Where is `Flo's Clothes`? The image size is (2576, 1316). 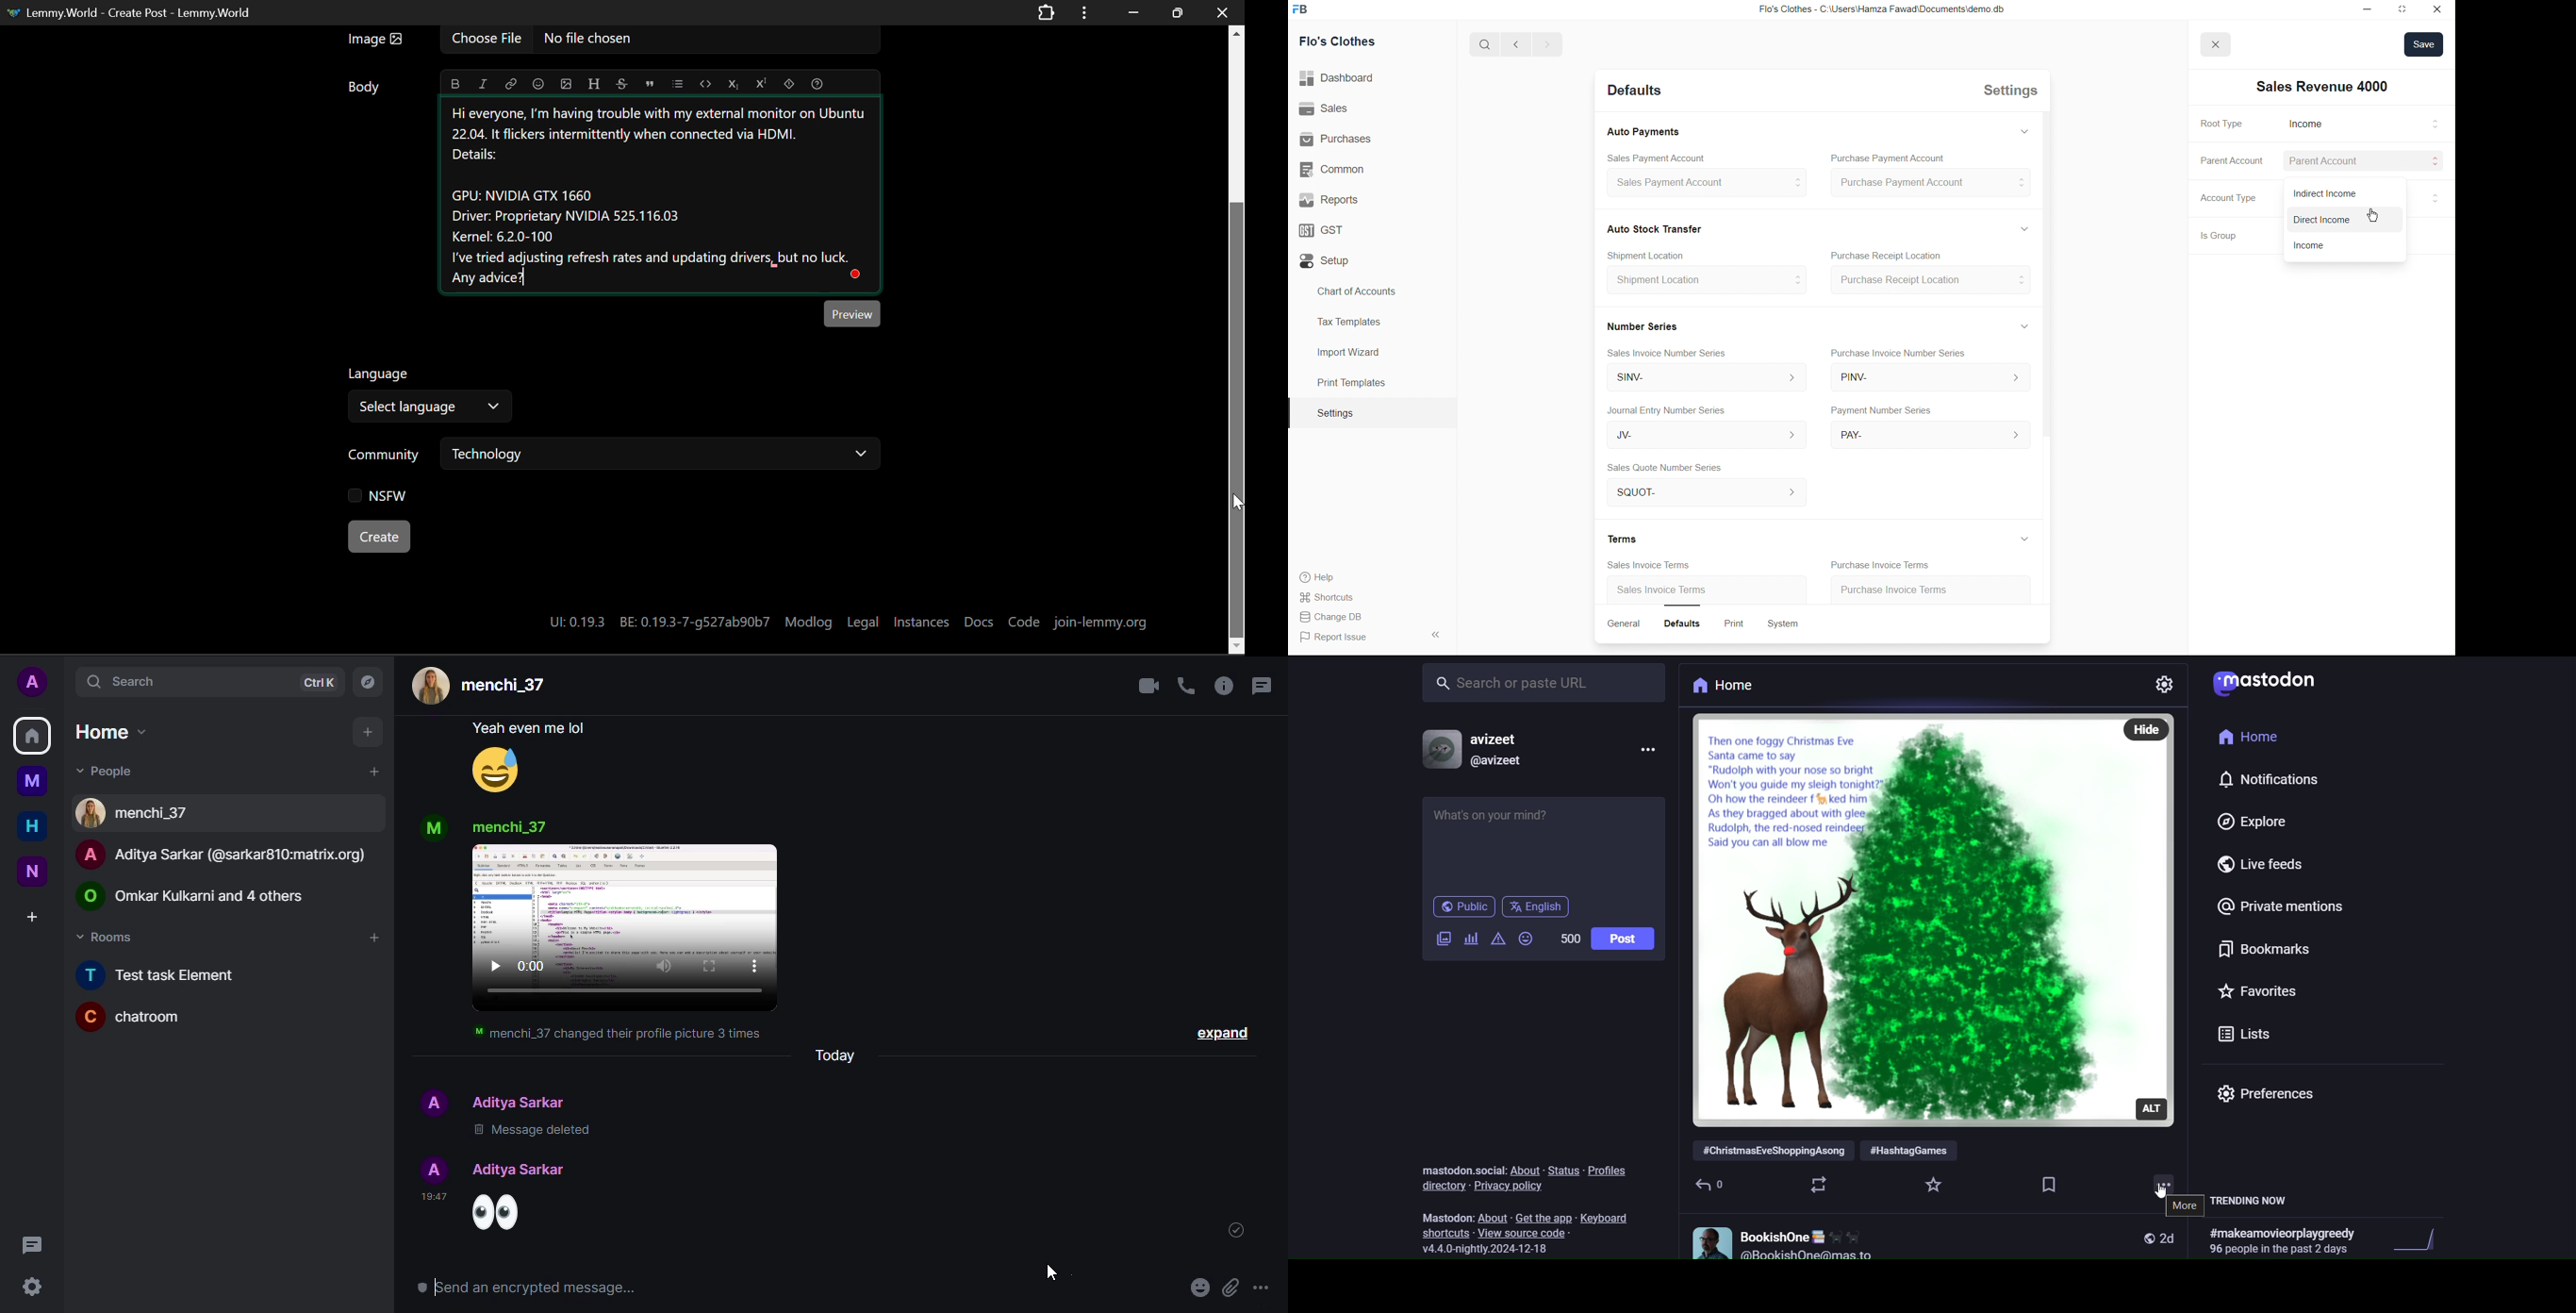
Flo's Clothes is located at coordinates (1343, 43).